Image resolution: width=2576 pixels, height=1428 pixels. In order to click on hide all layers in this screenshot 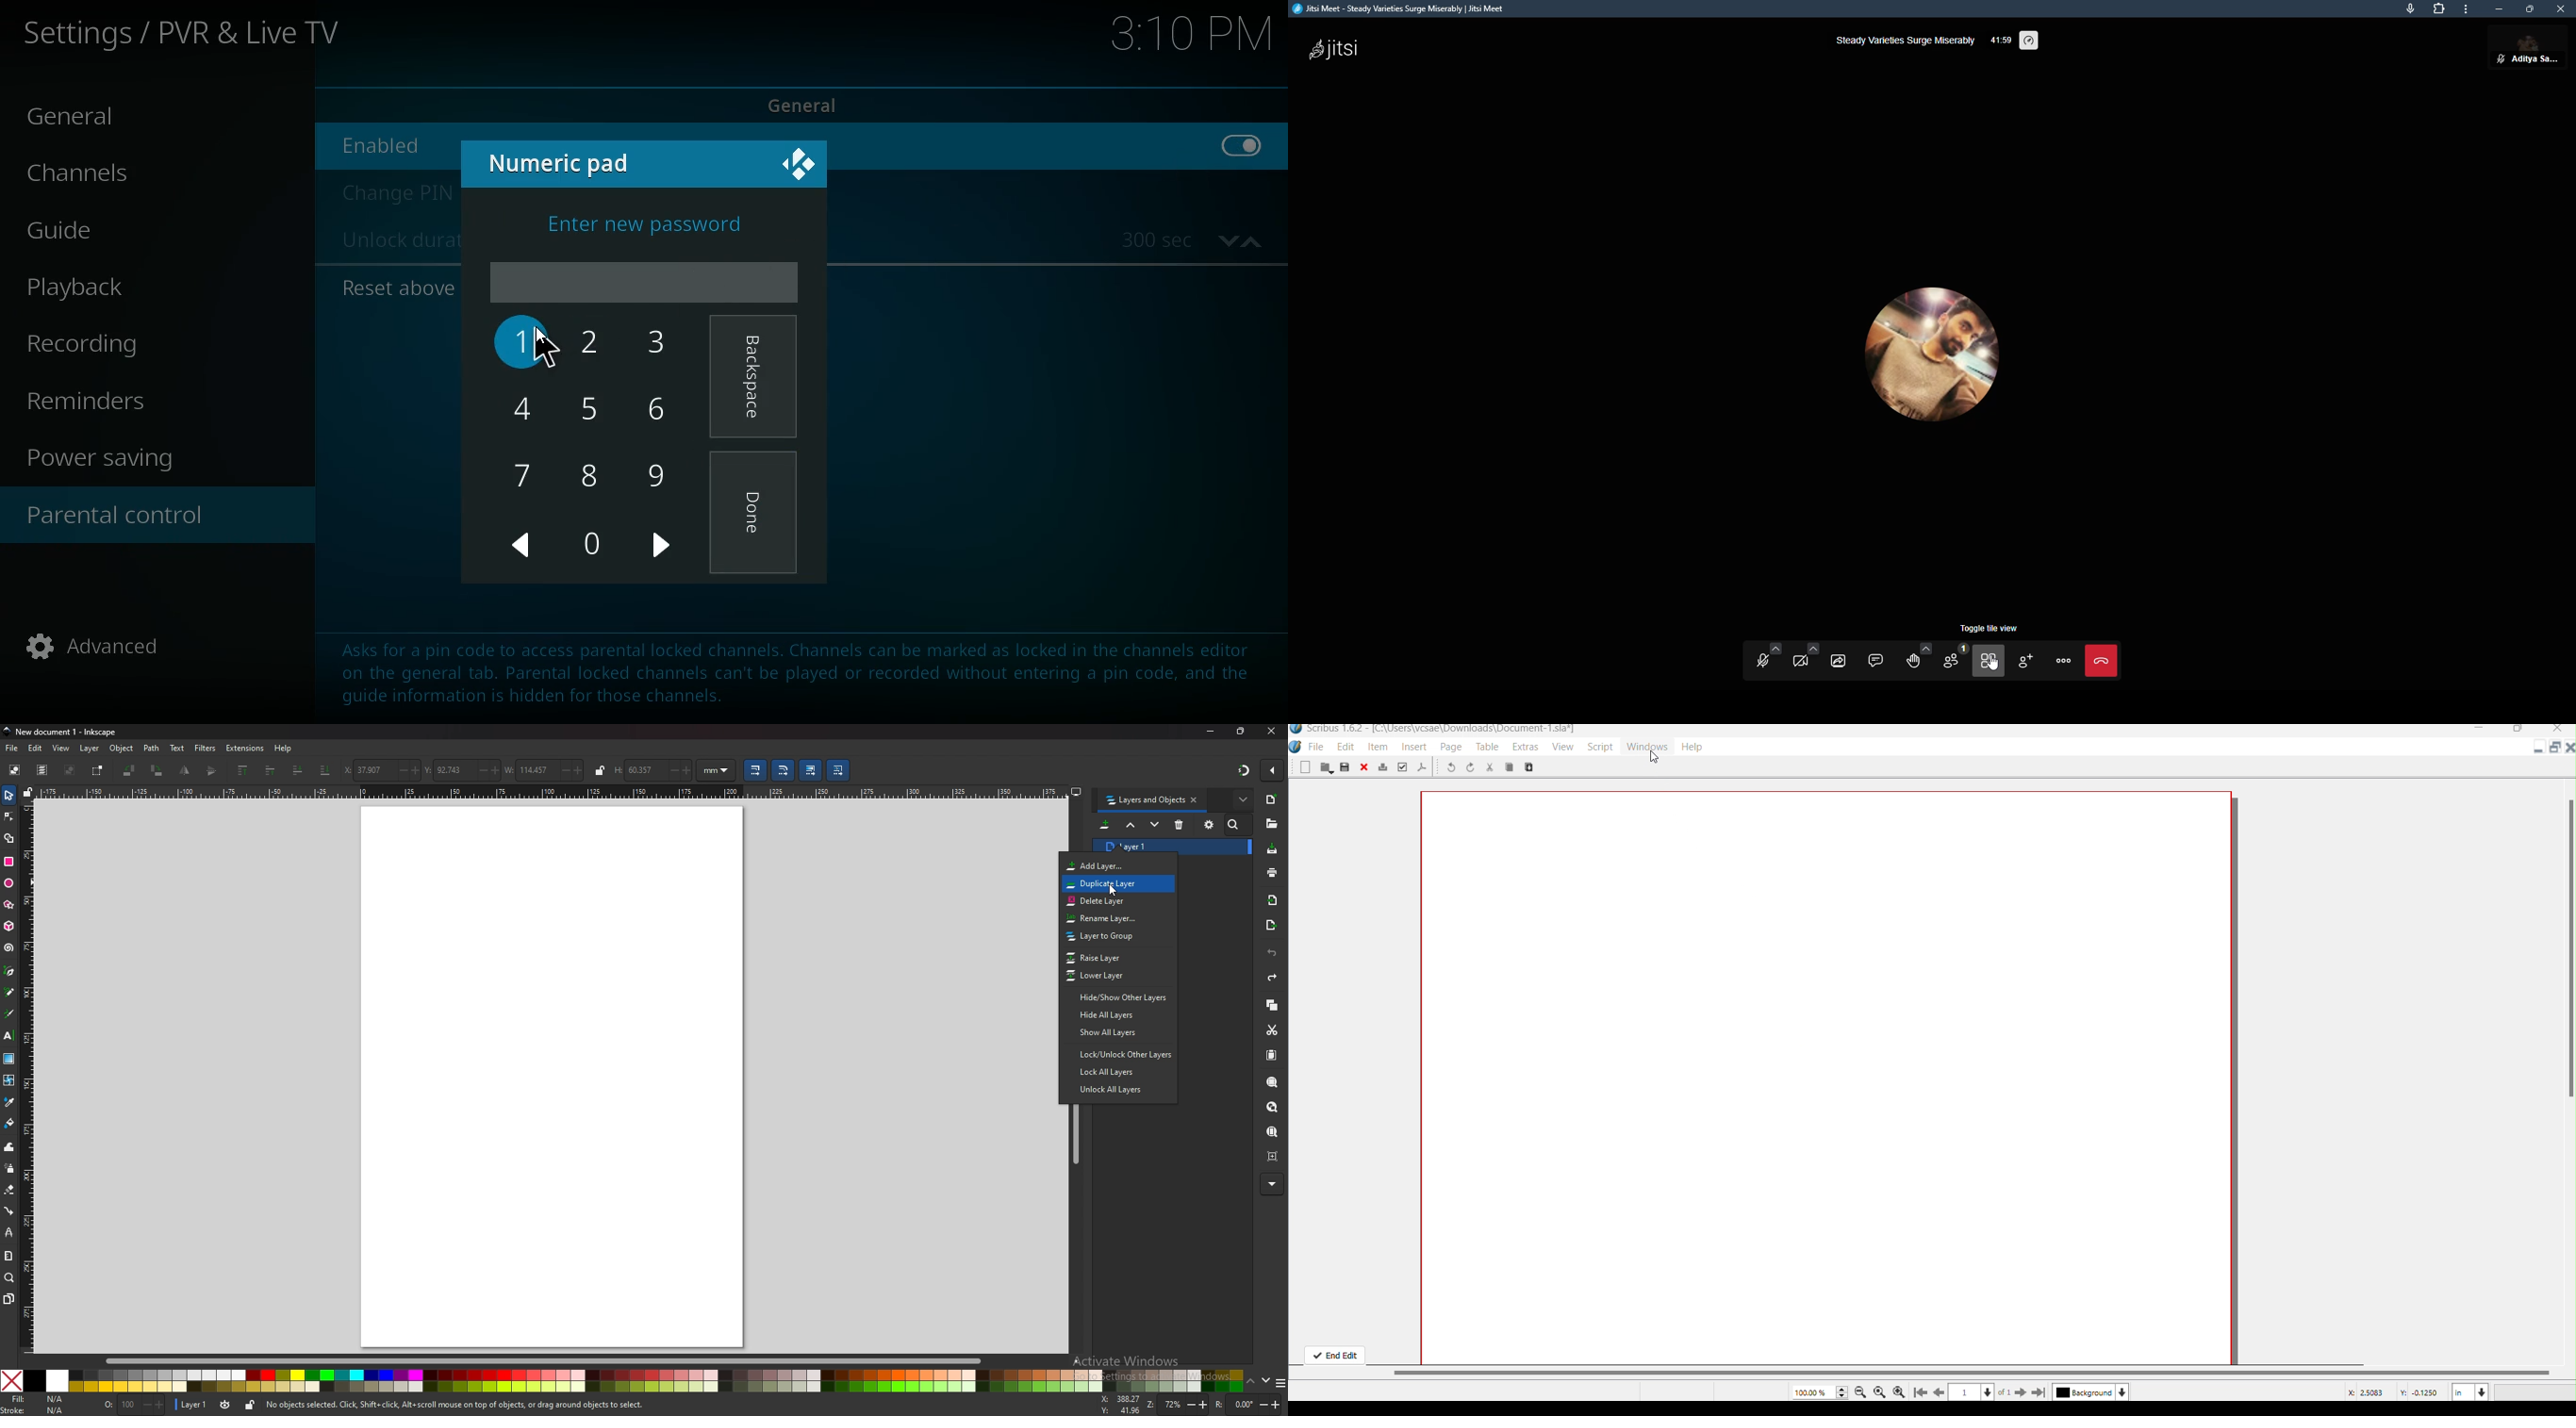, I will do `click(1112, 1015)`.